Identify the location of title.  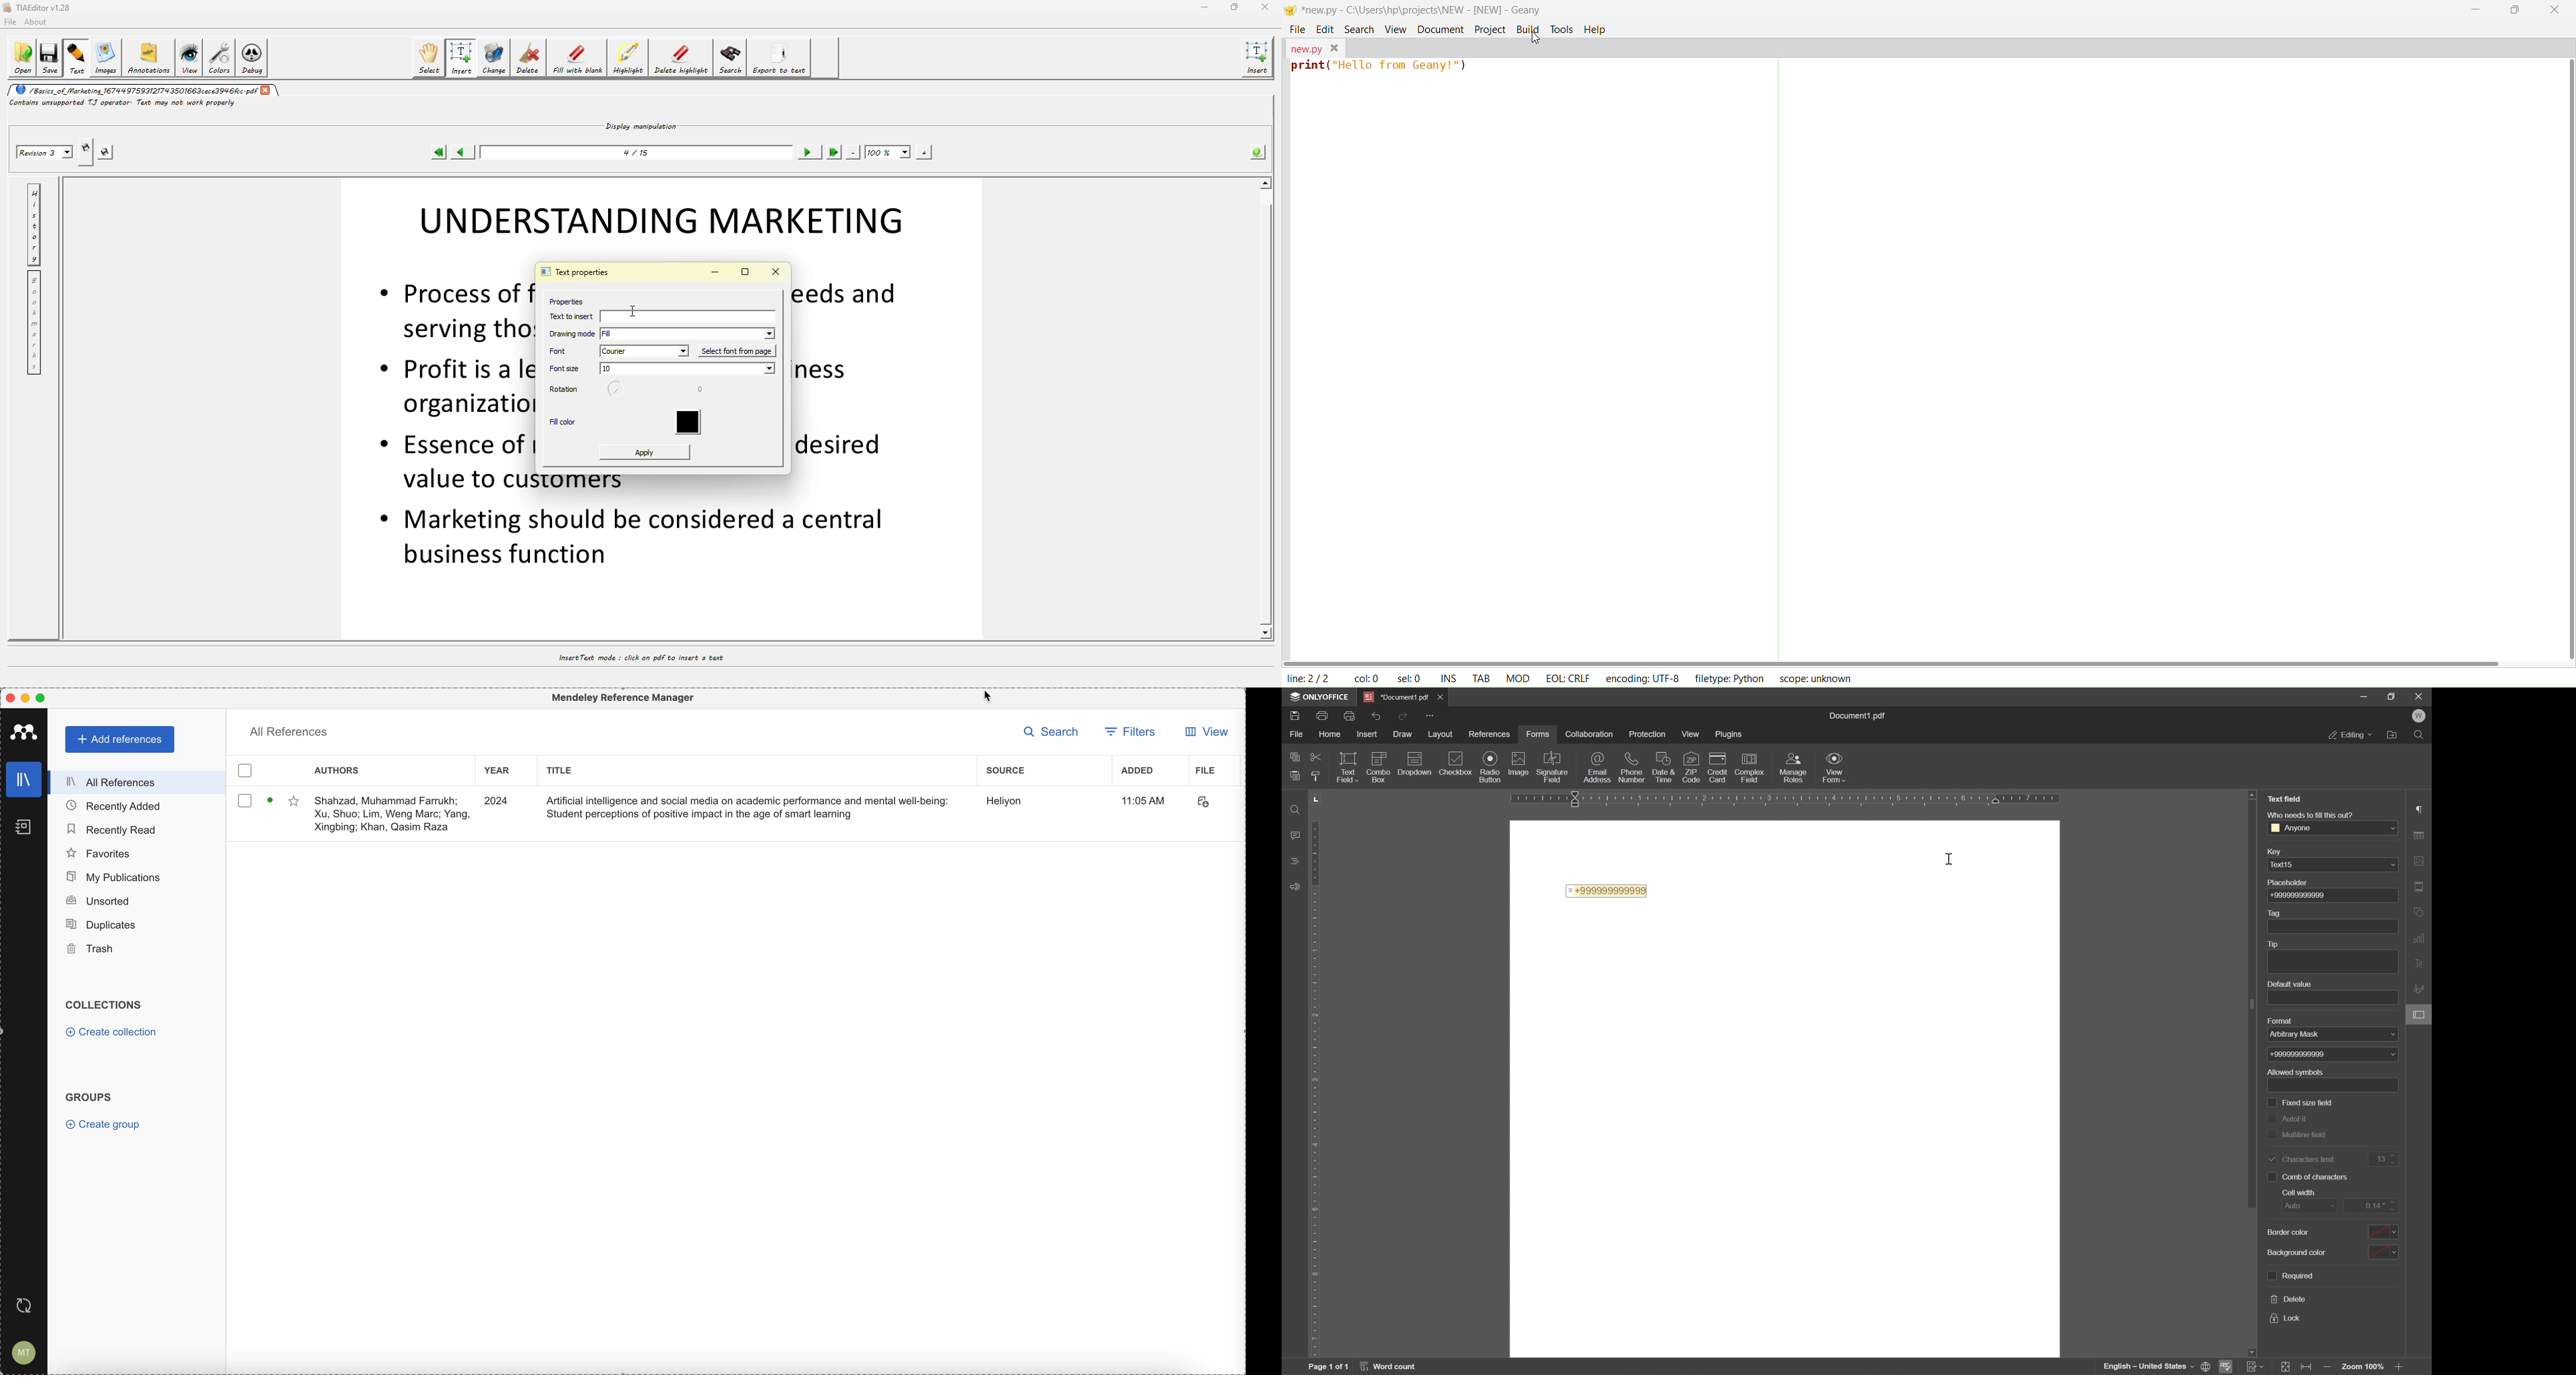
(1422, 9).